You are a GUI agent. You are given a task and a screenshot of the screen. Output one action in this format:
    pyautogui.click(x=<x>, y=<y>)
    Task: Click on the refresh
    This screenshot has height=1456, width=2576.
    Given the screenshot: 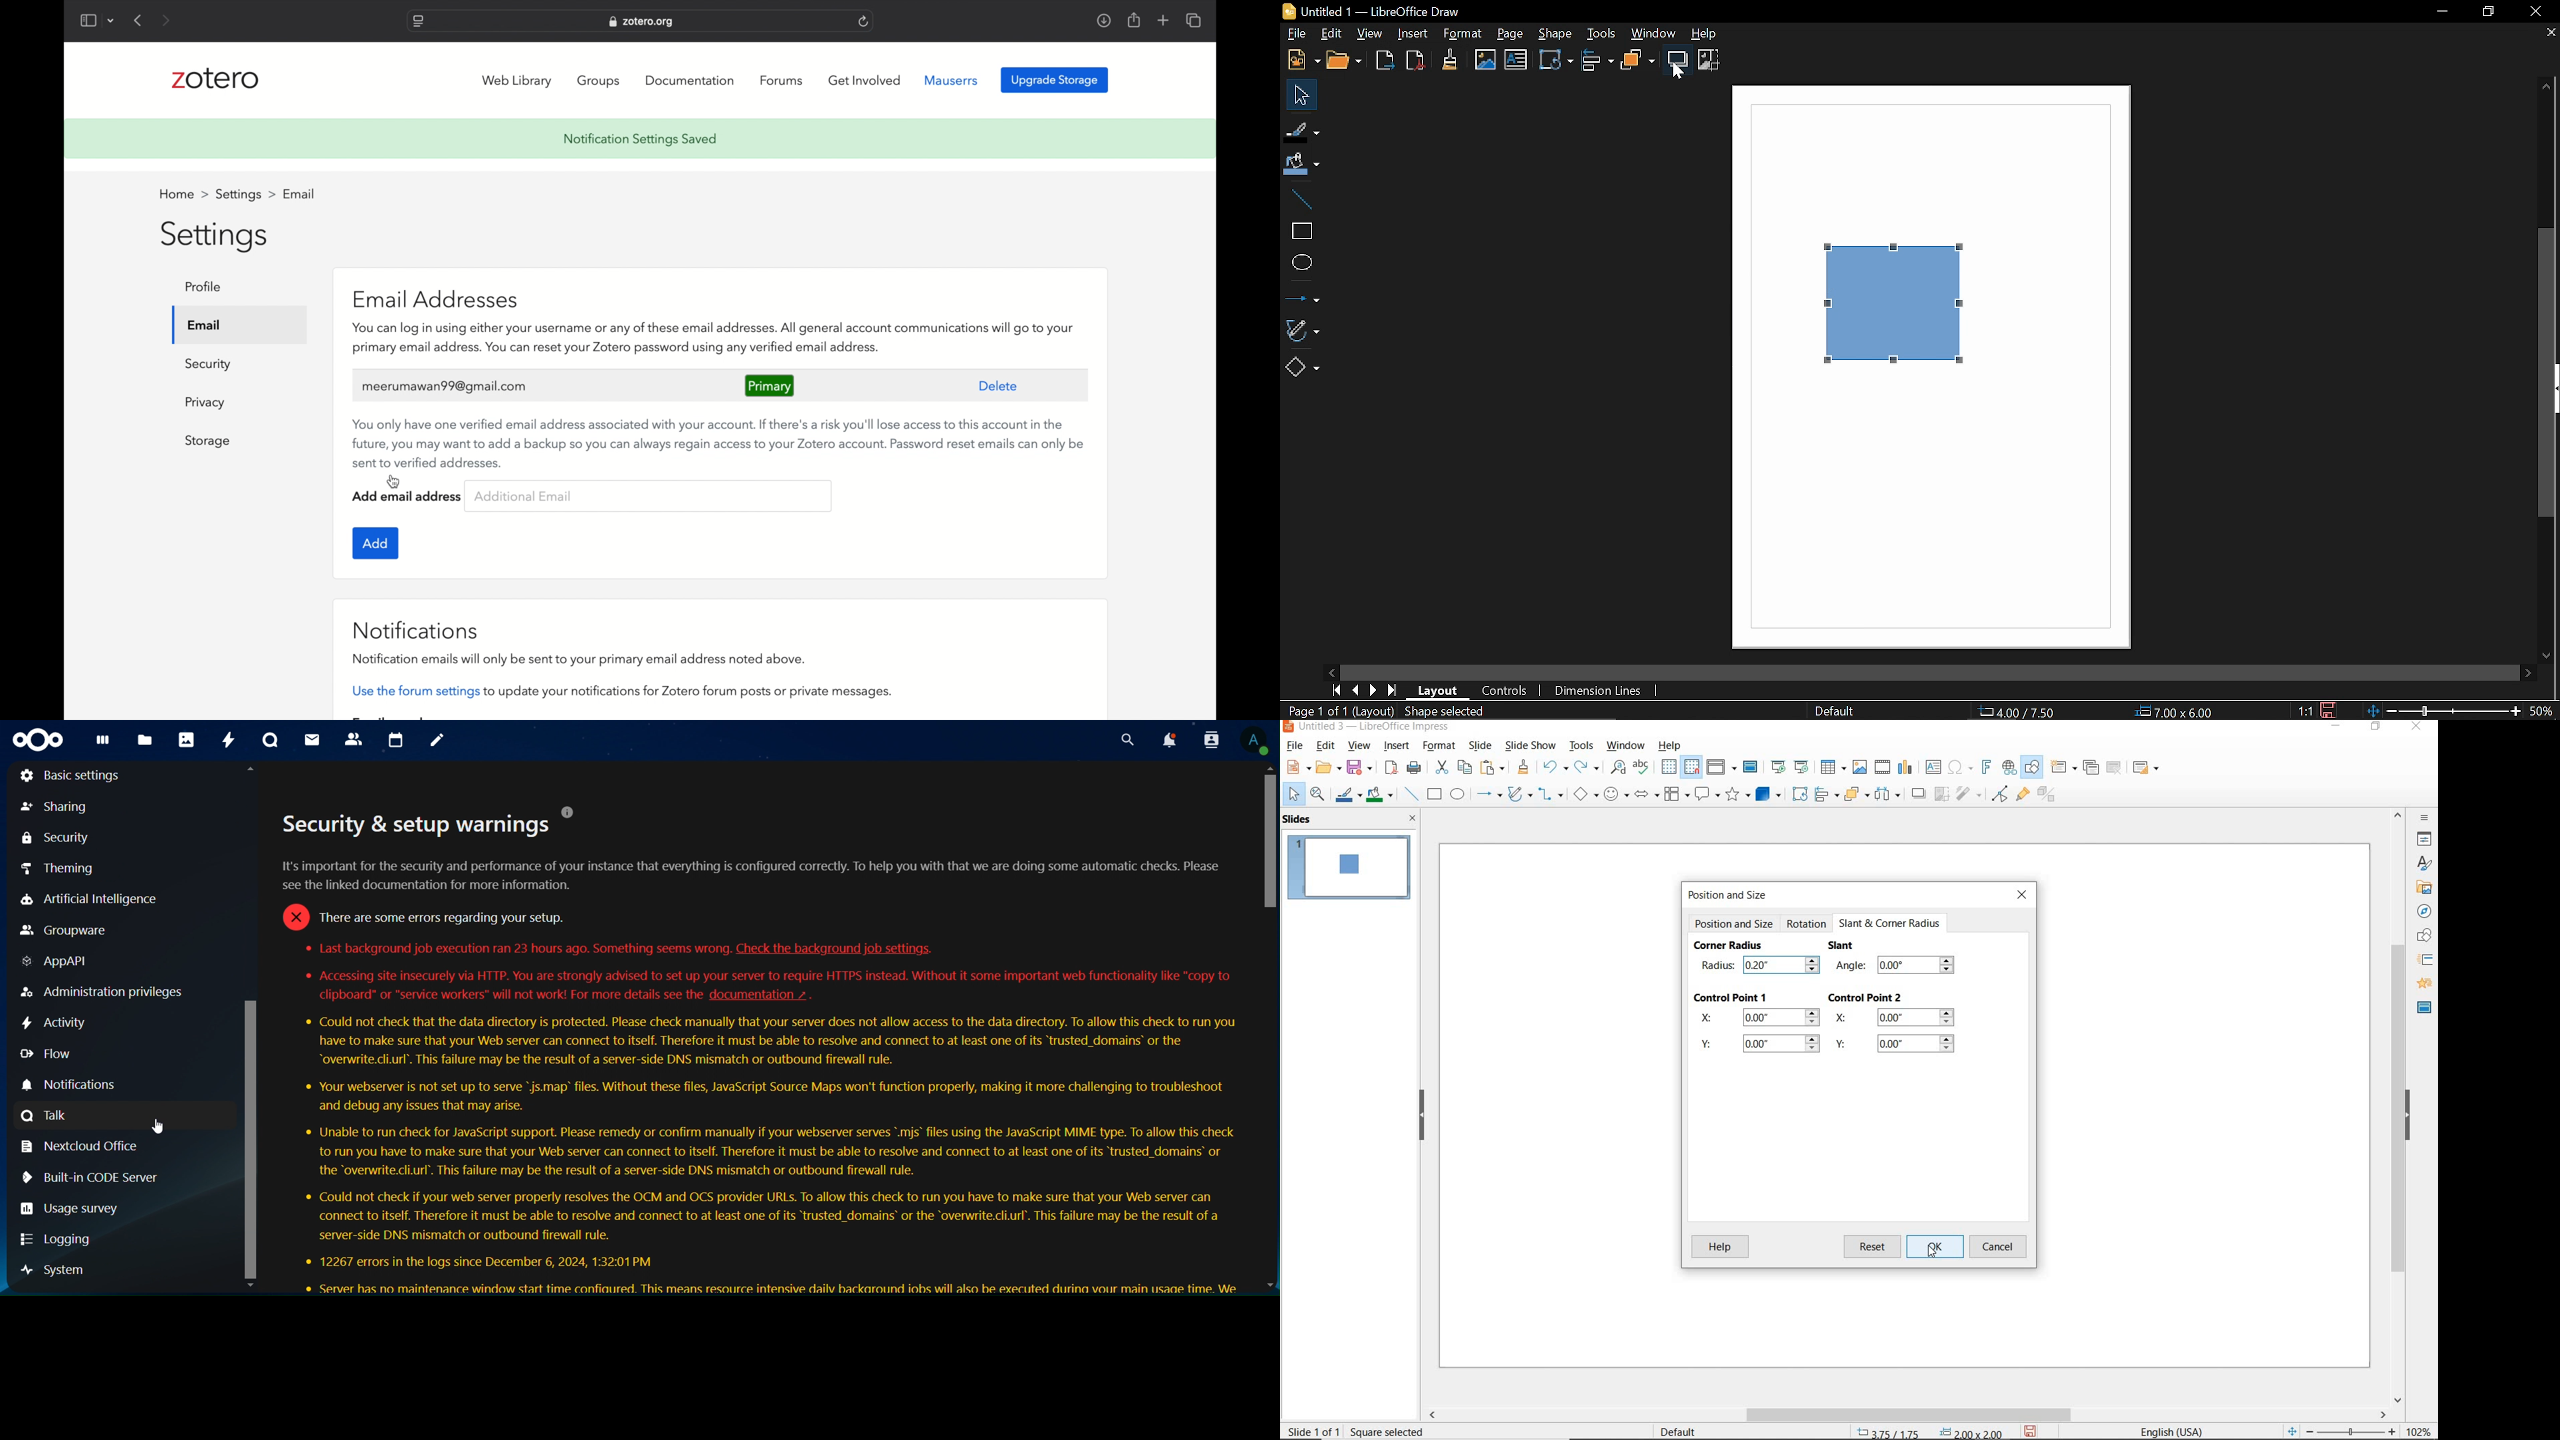 What is the action you would take?
    pyautogui.click(x=864, y=21)
    